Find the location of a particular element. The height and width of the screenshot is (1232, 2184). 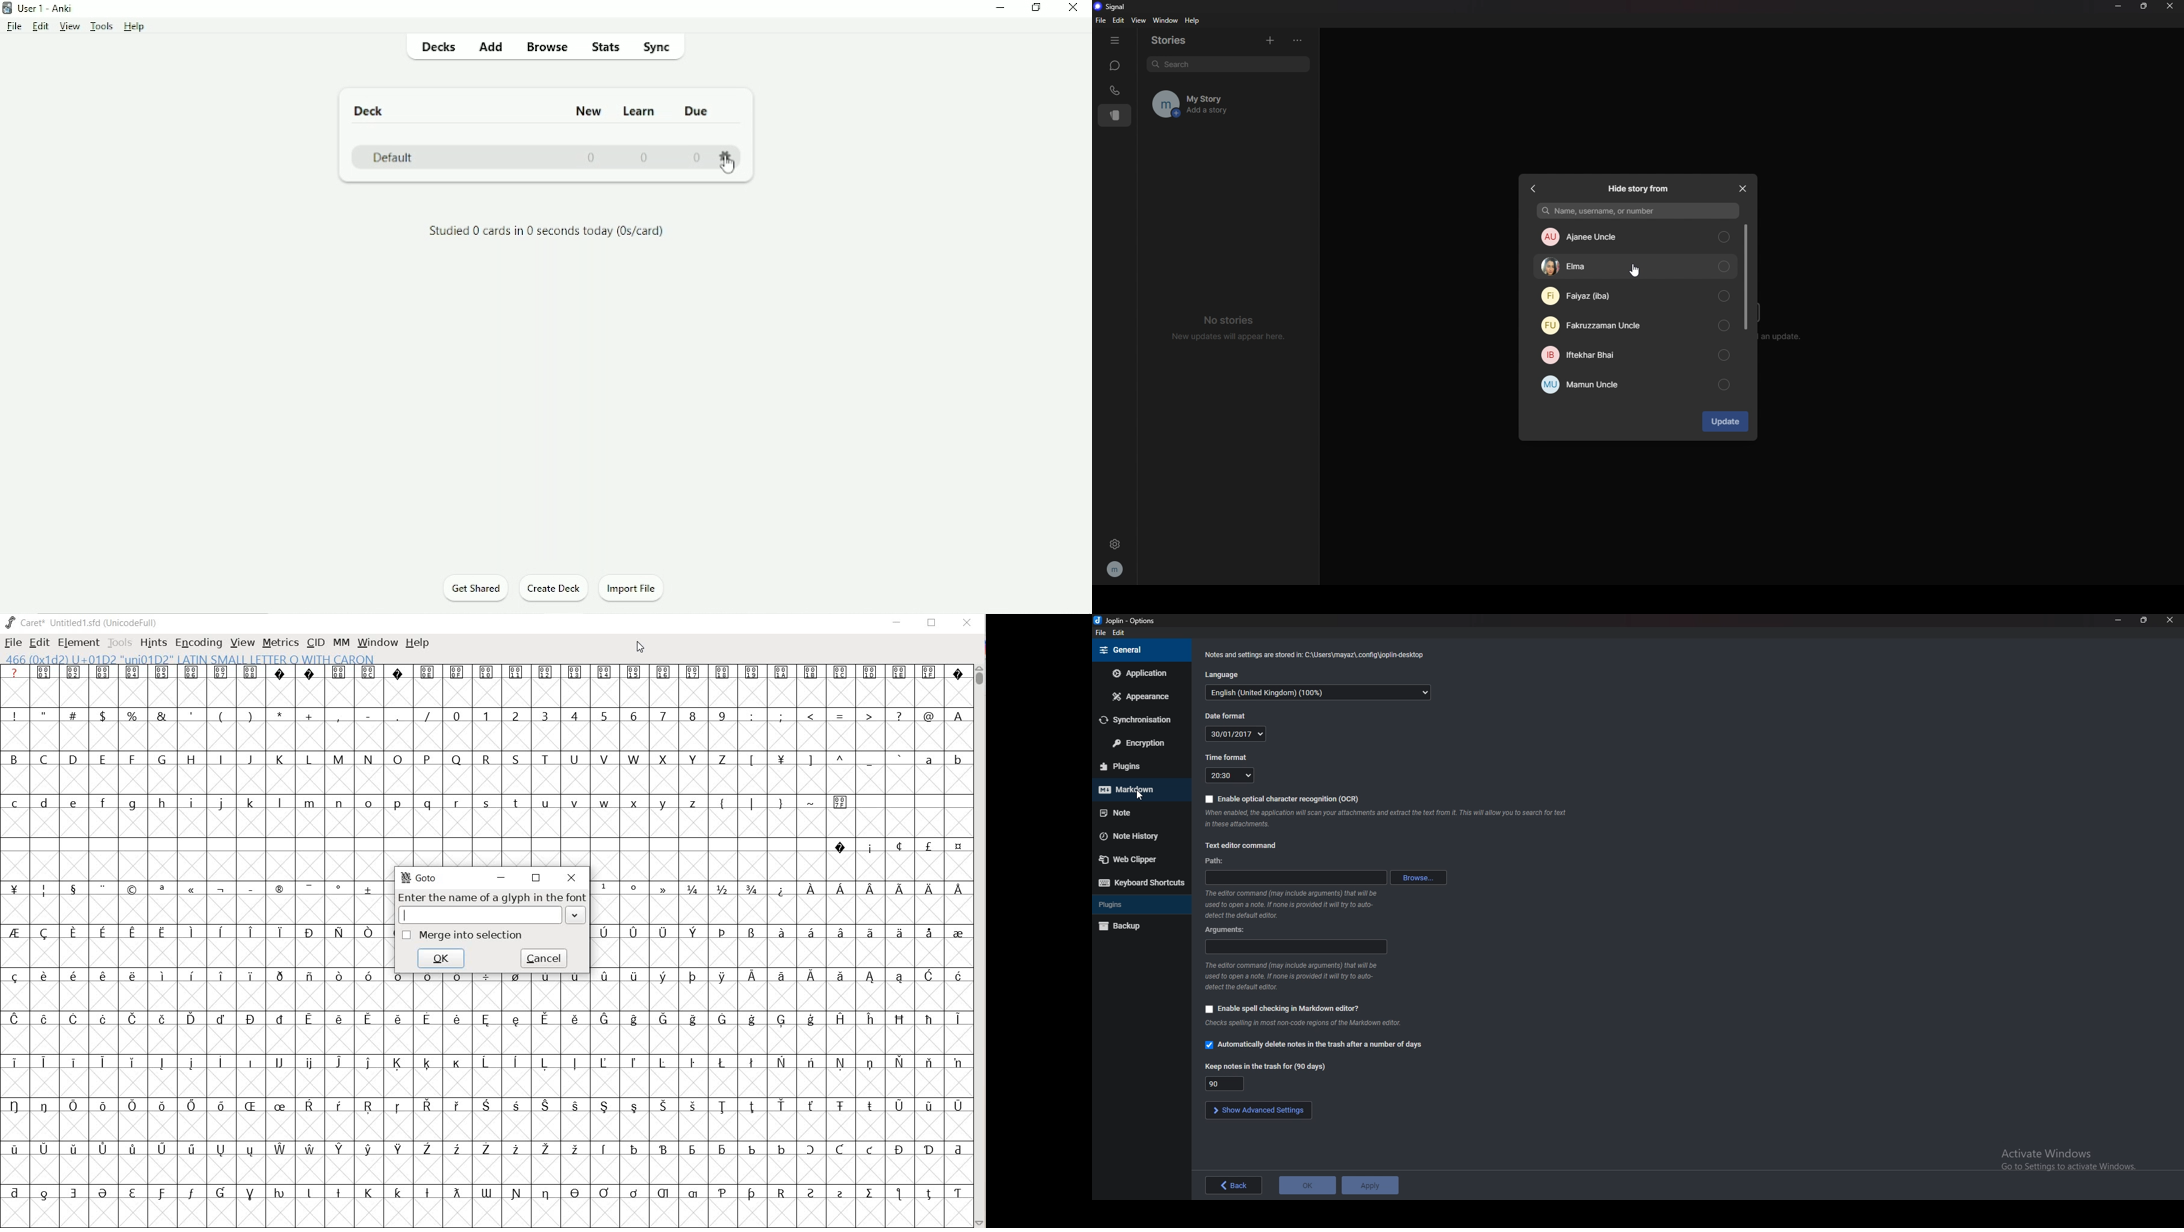

New is located at coordinates (590, 112).